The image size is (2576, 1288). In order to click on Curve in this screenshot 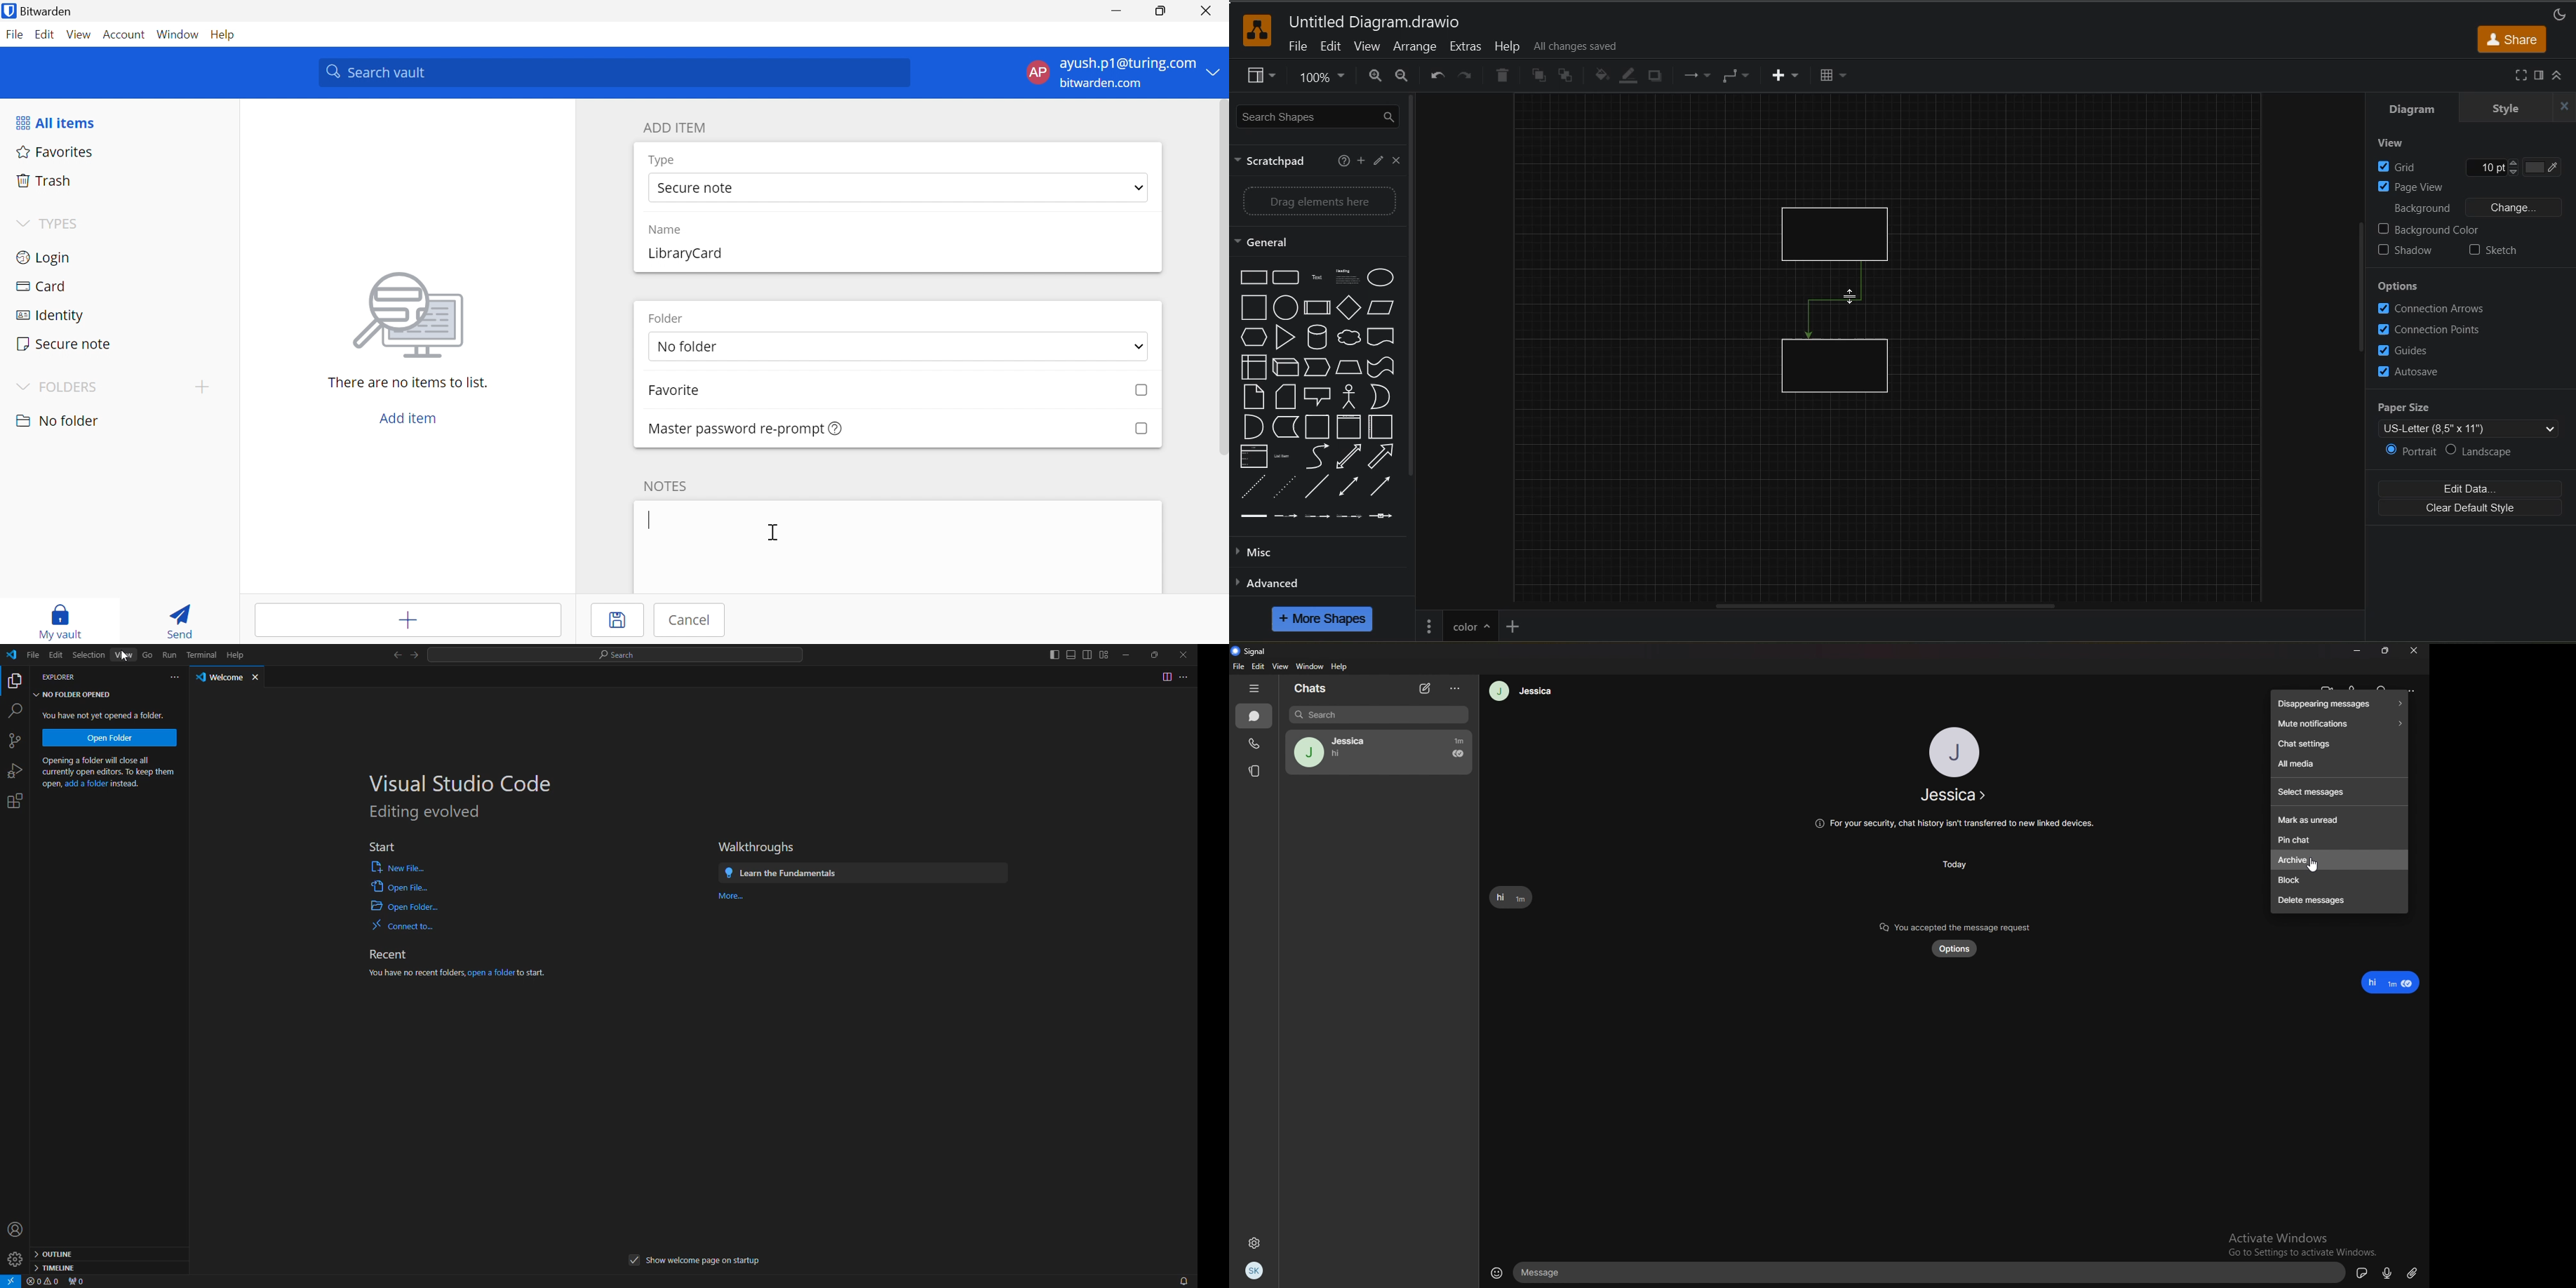, I will do `click(1320, 457)`.